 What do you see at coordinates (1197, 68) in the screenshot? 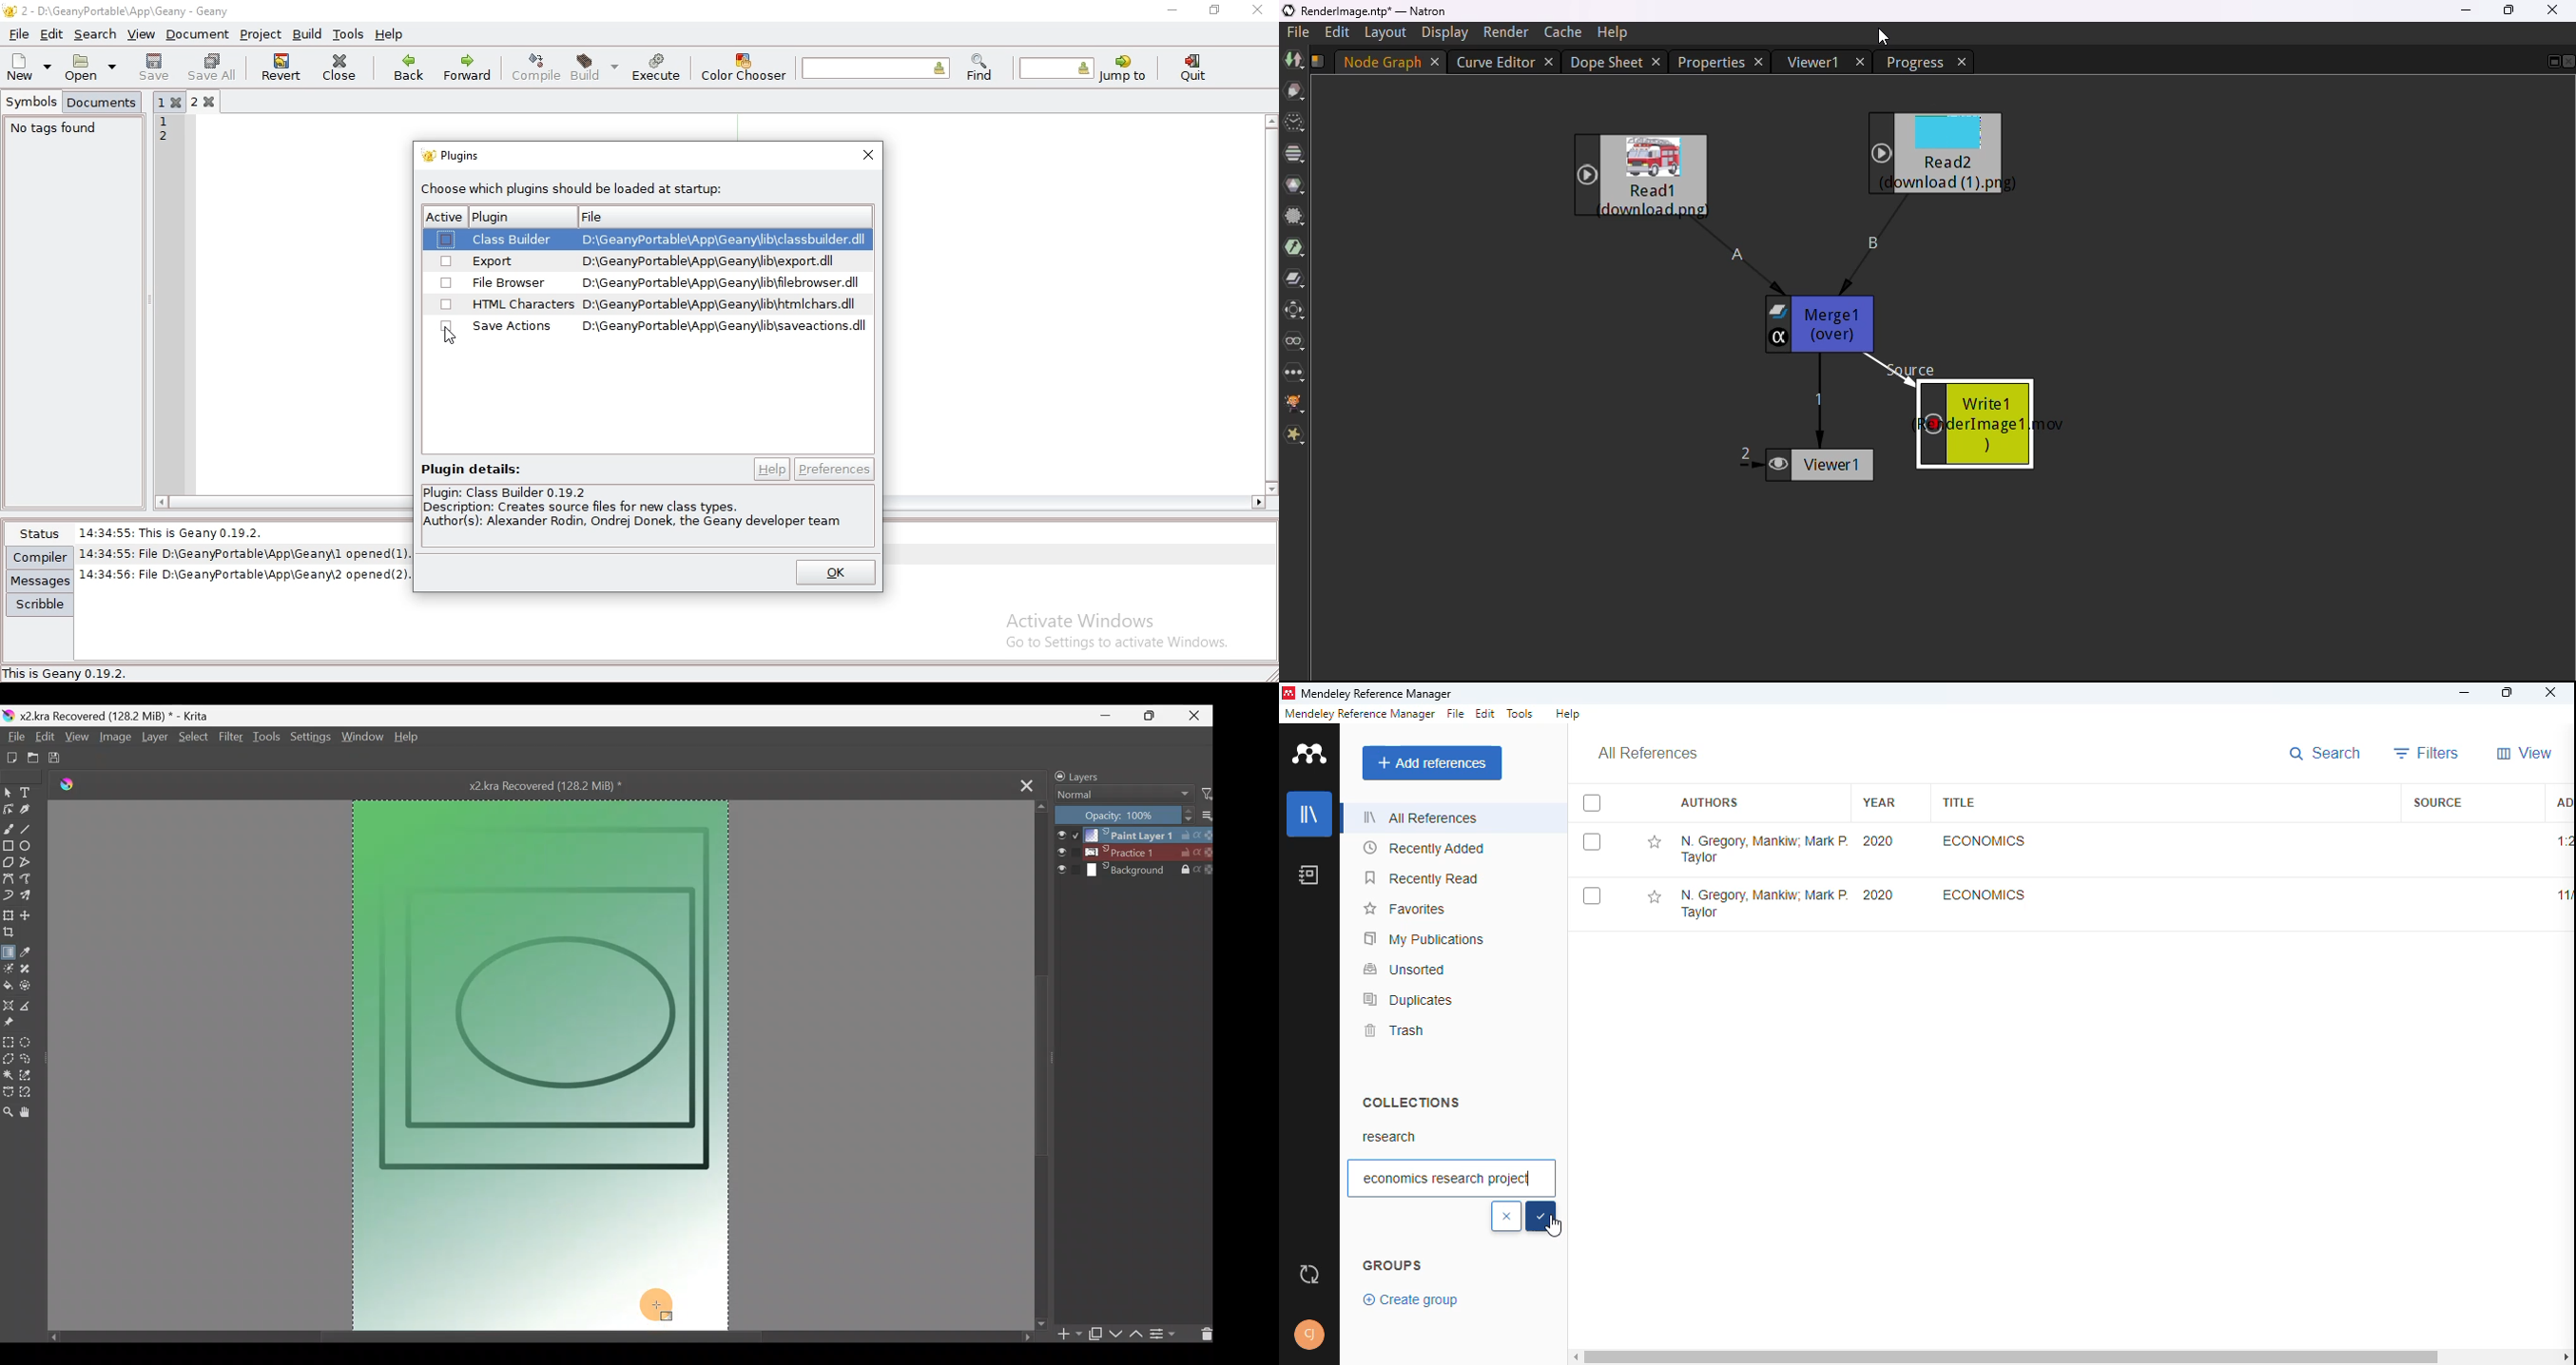
I see `quit` at bounding box center [1197, 68].